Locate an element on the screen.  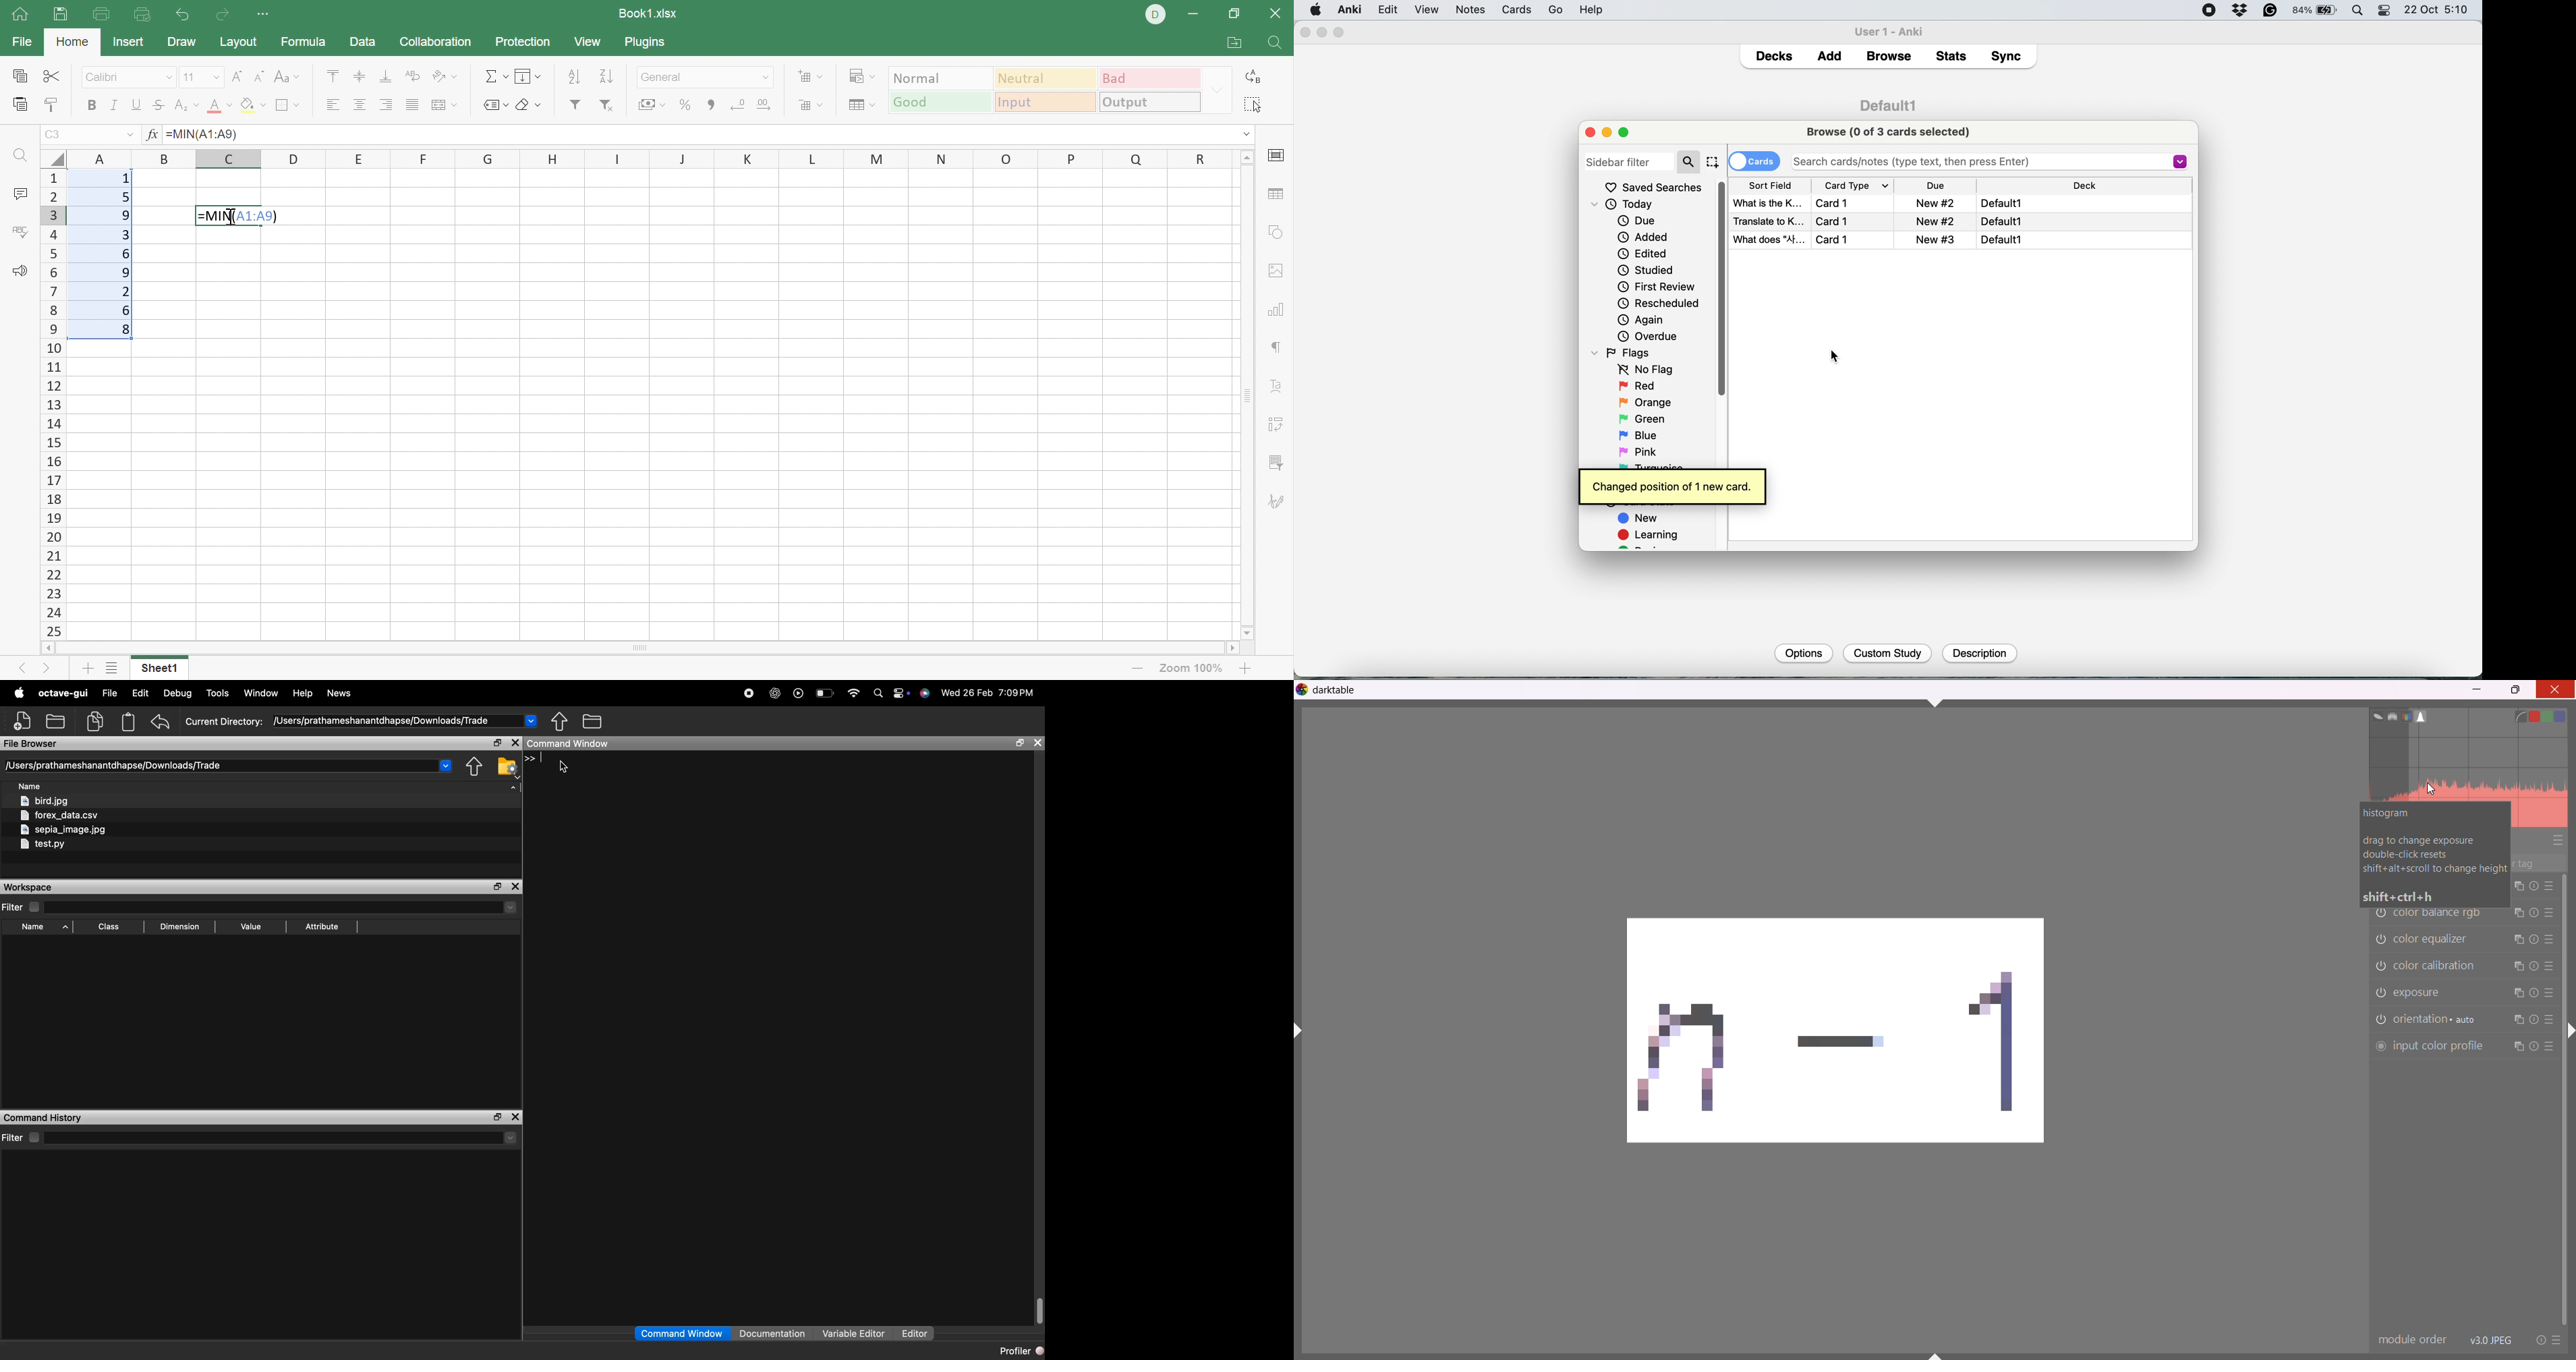
close is located at coordinates (1590, 132).